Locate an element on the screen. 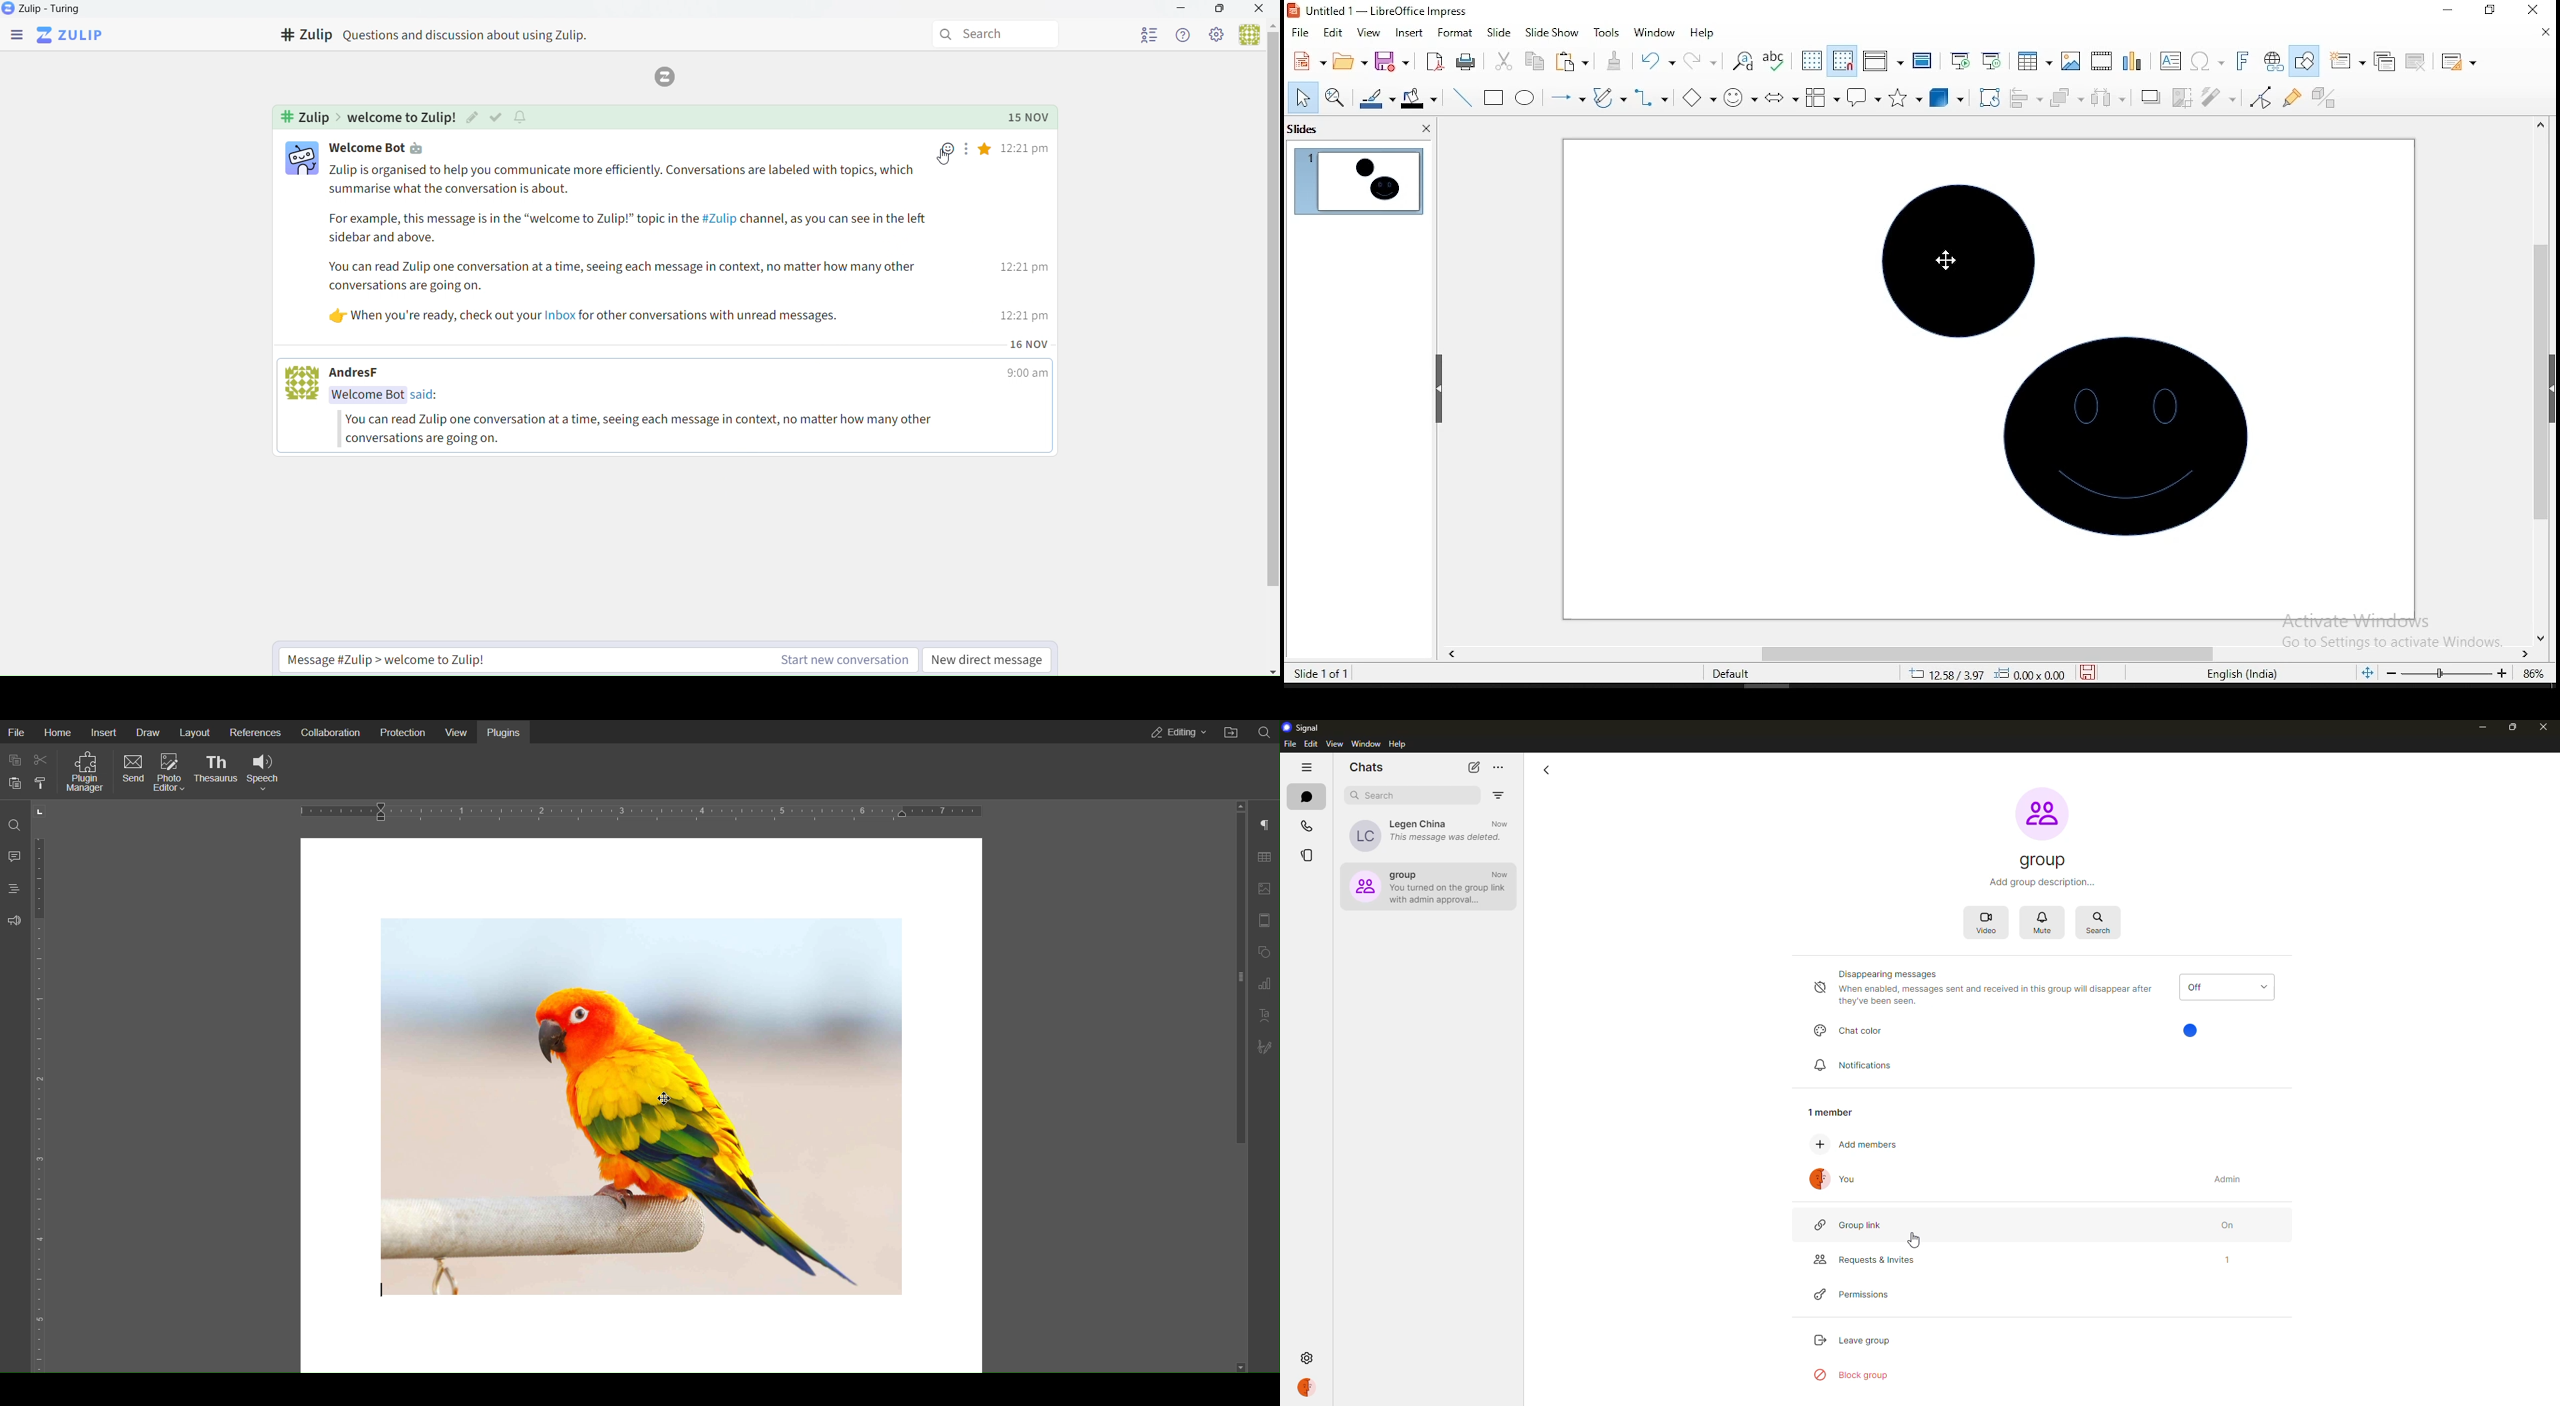 The image size is (2576, 1428).  Welcome Bot said: is located at coordinates (391, 396).